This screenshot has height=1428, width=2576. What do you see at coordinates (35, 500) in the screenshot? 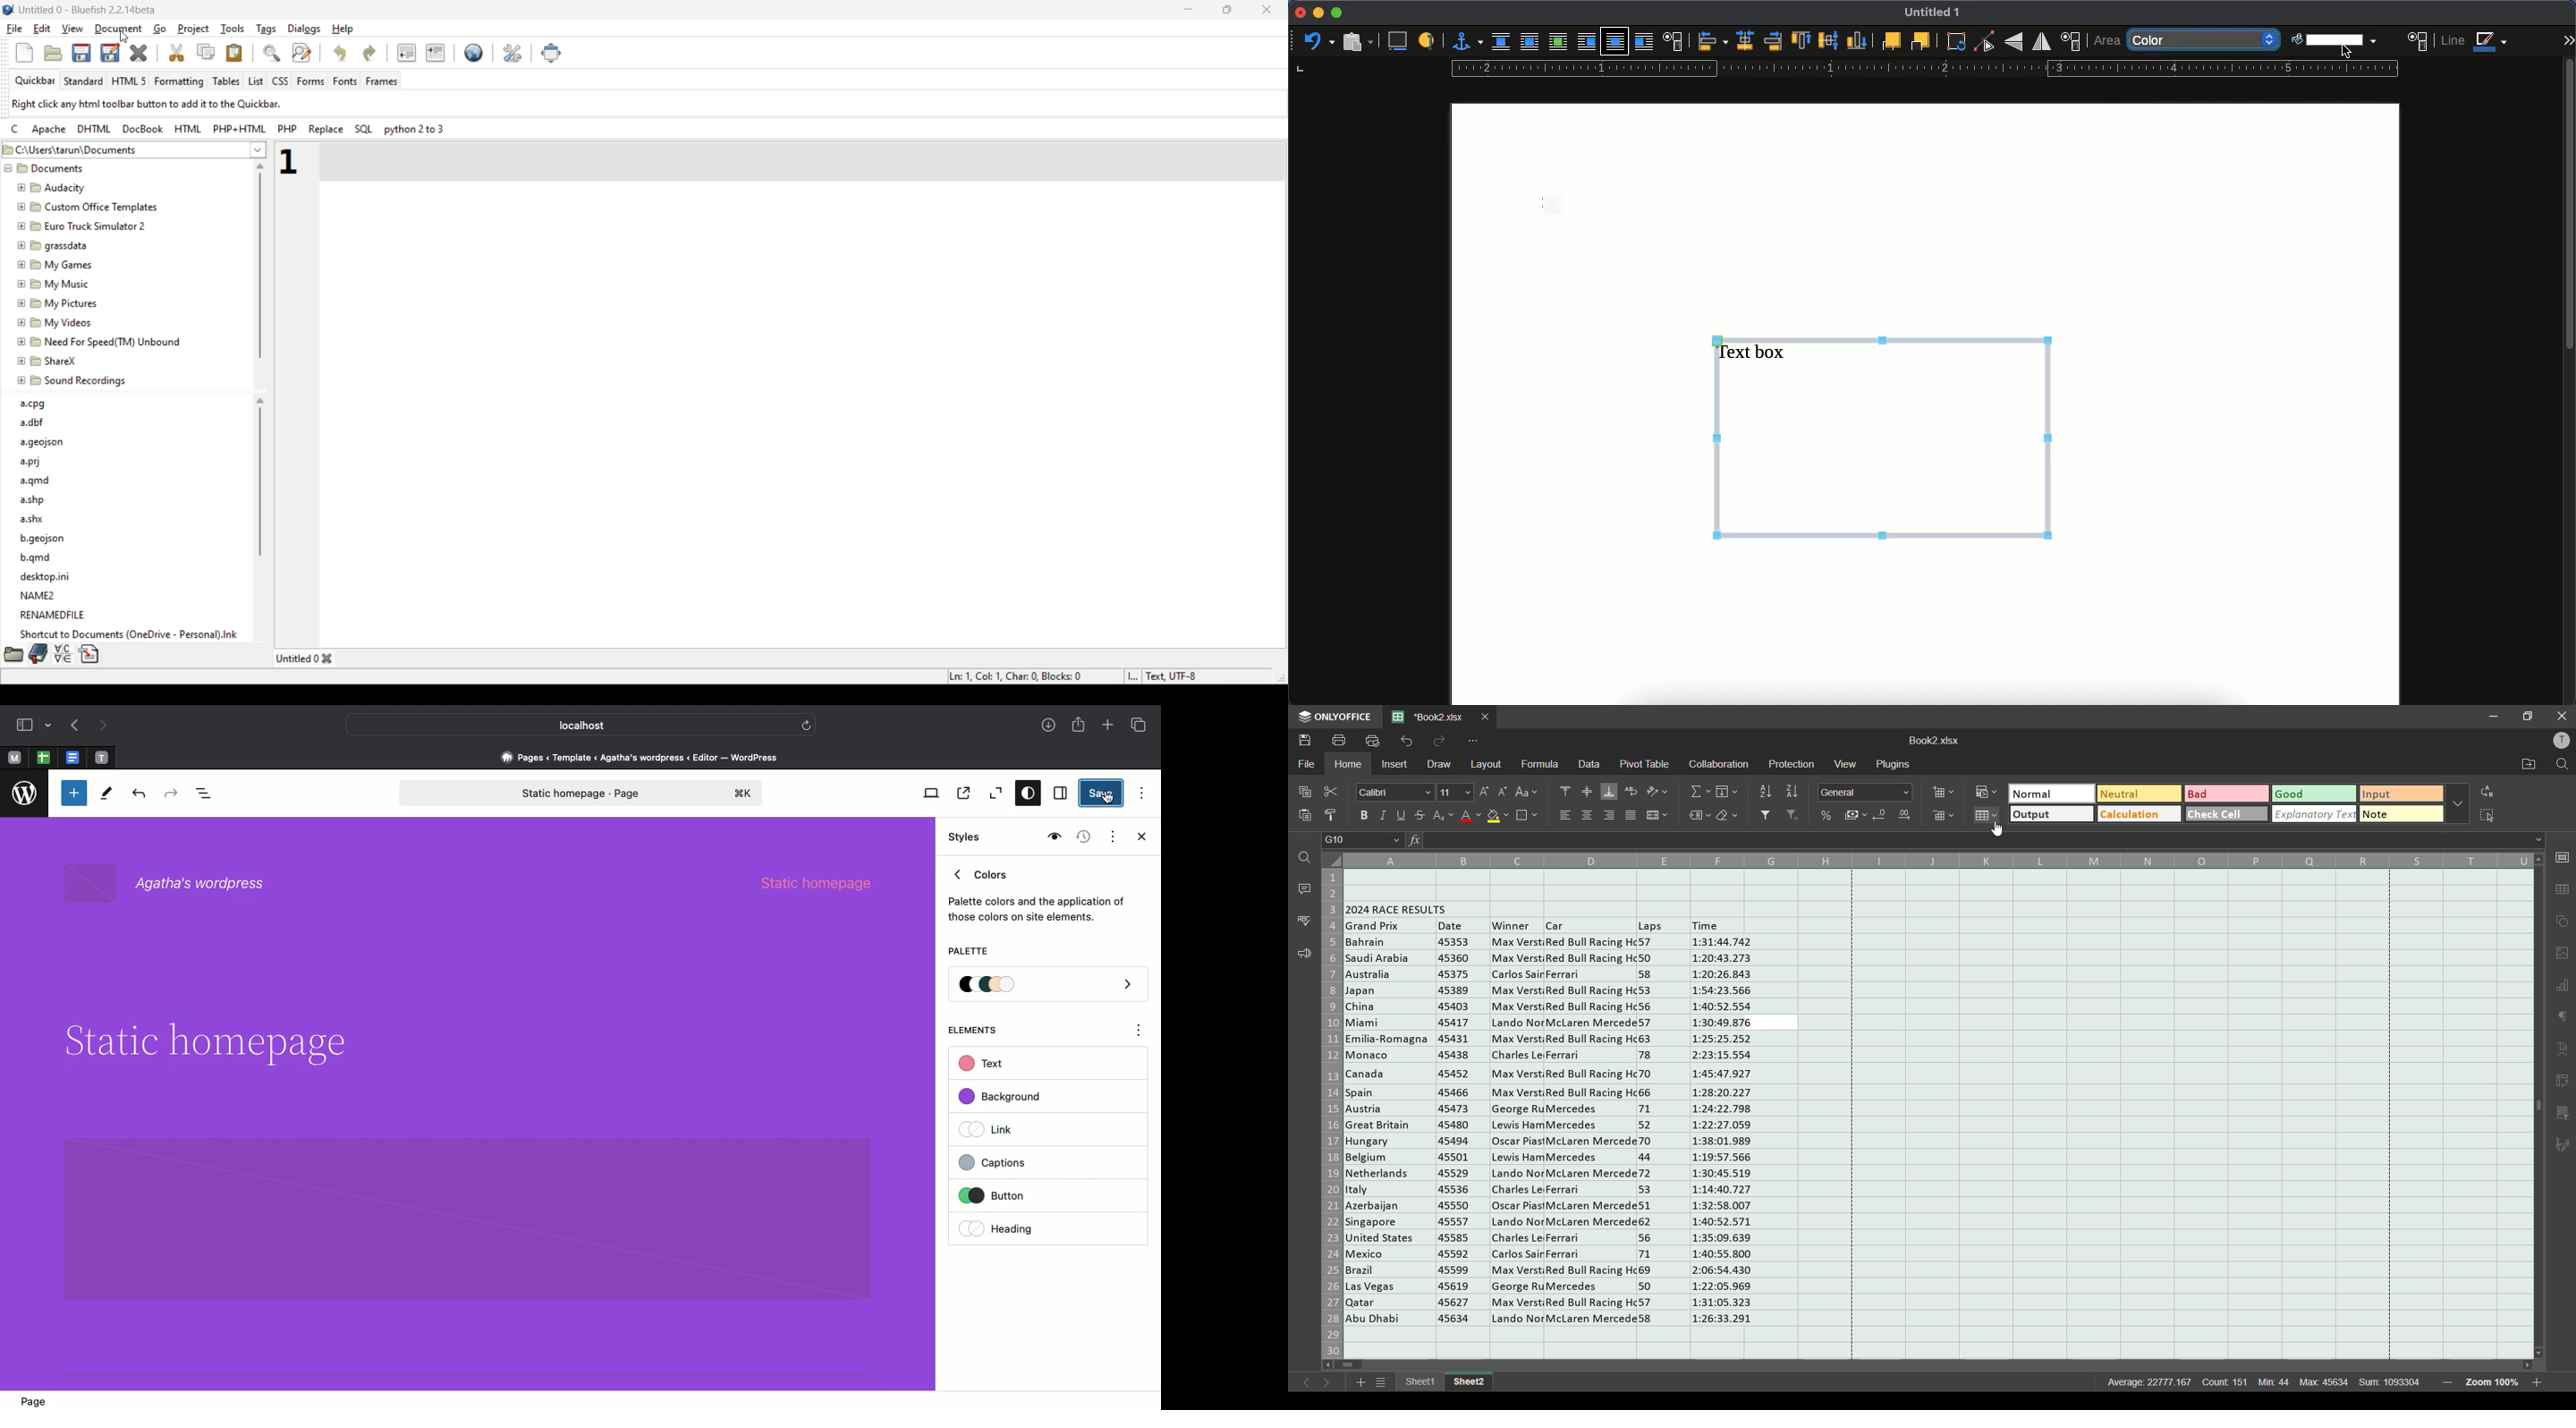
I see `a.shp` at bounding box center [35, 500].